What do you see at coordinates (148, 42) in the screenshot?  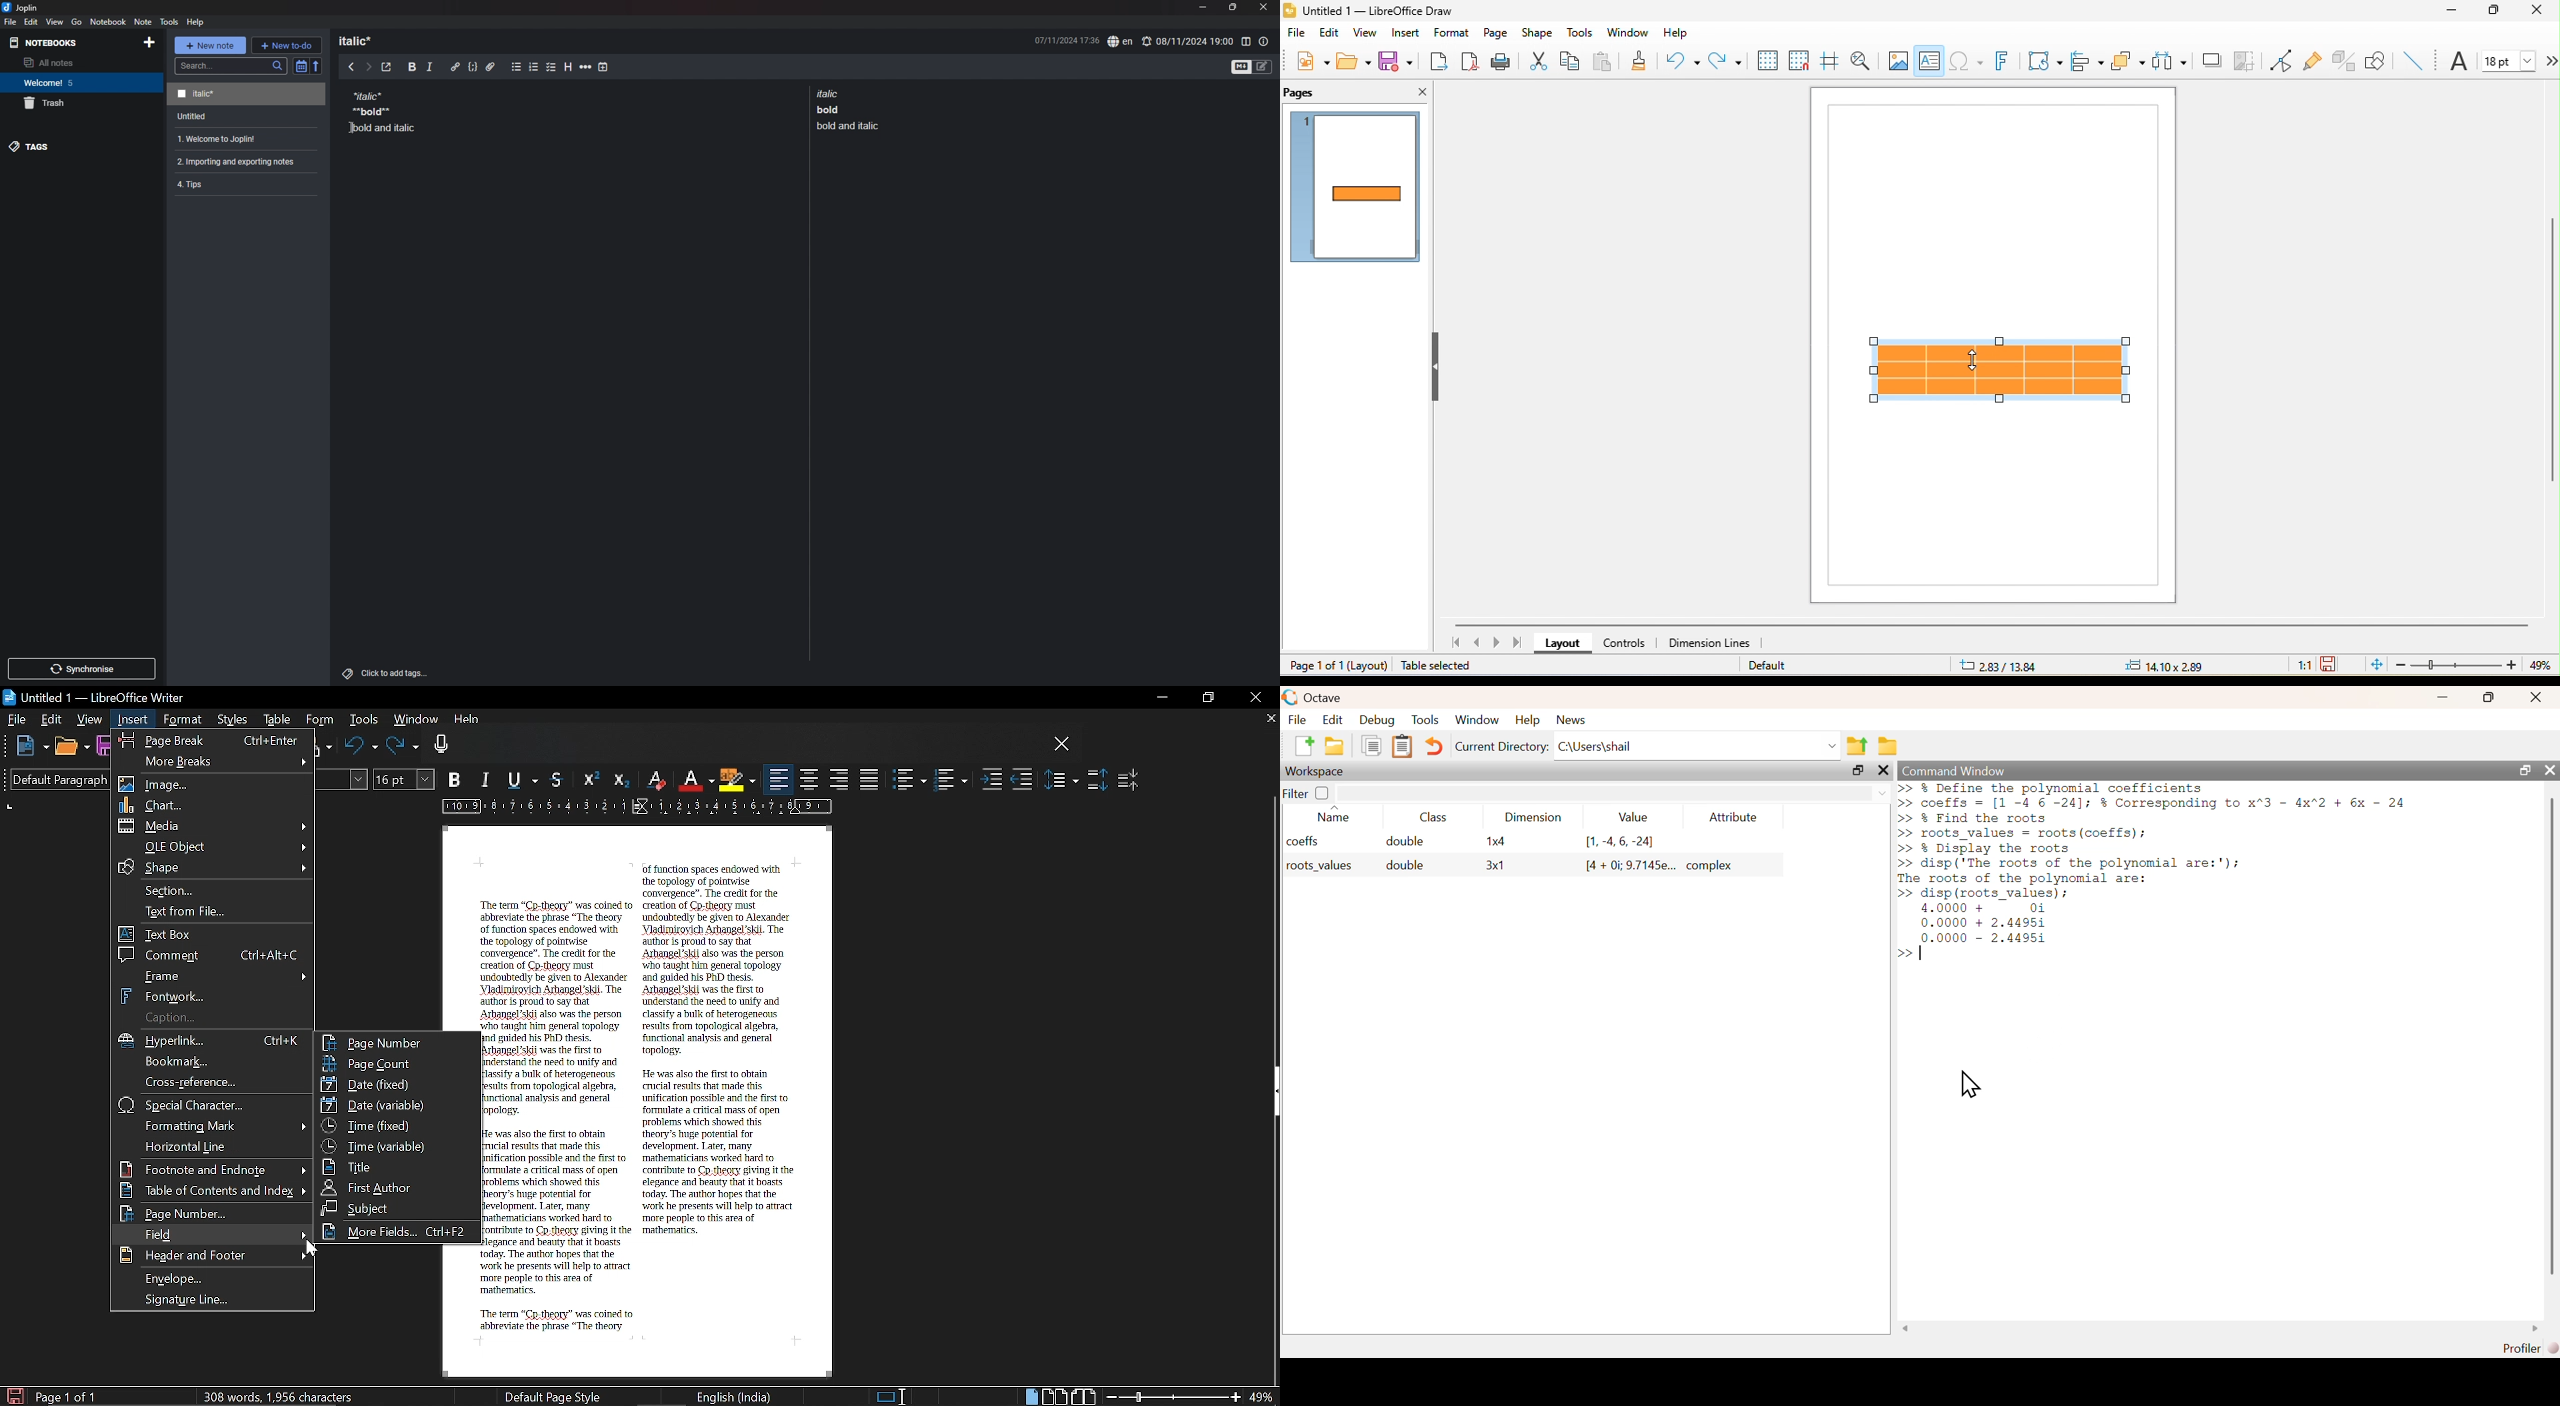 I see `add notebook` at bounding box center [148, 42].